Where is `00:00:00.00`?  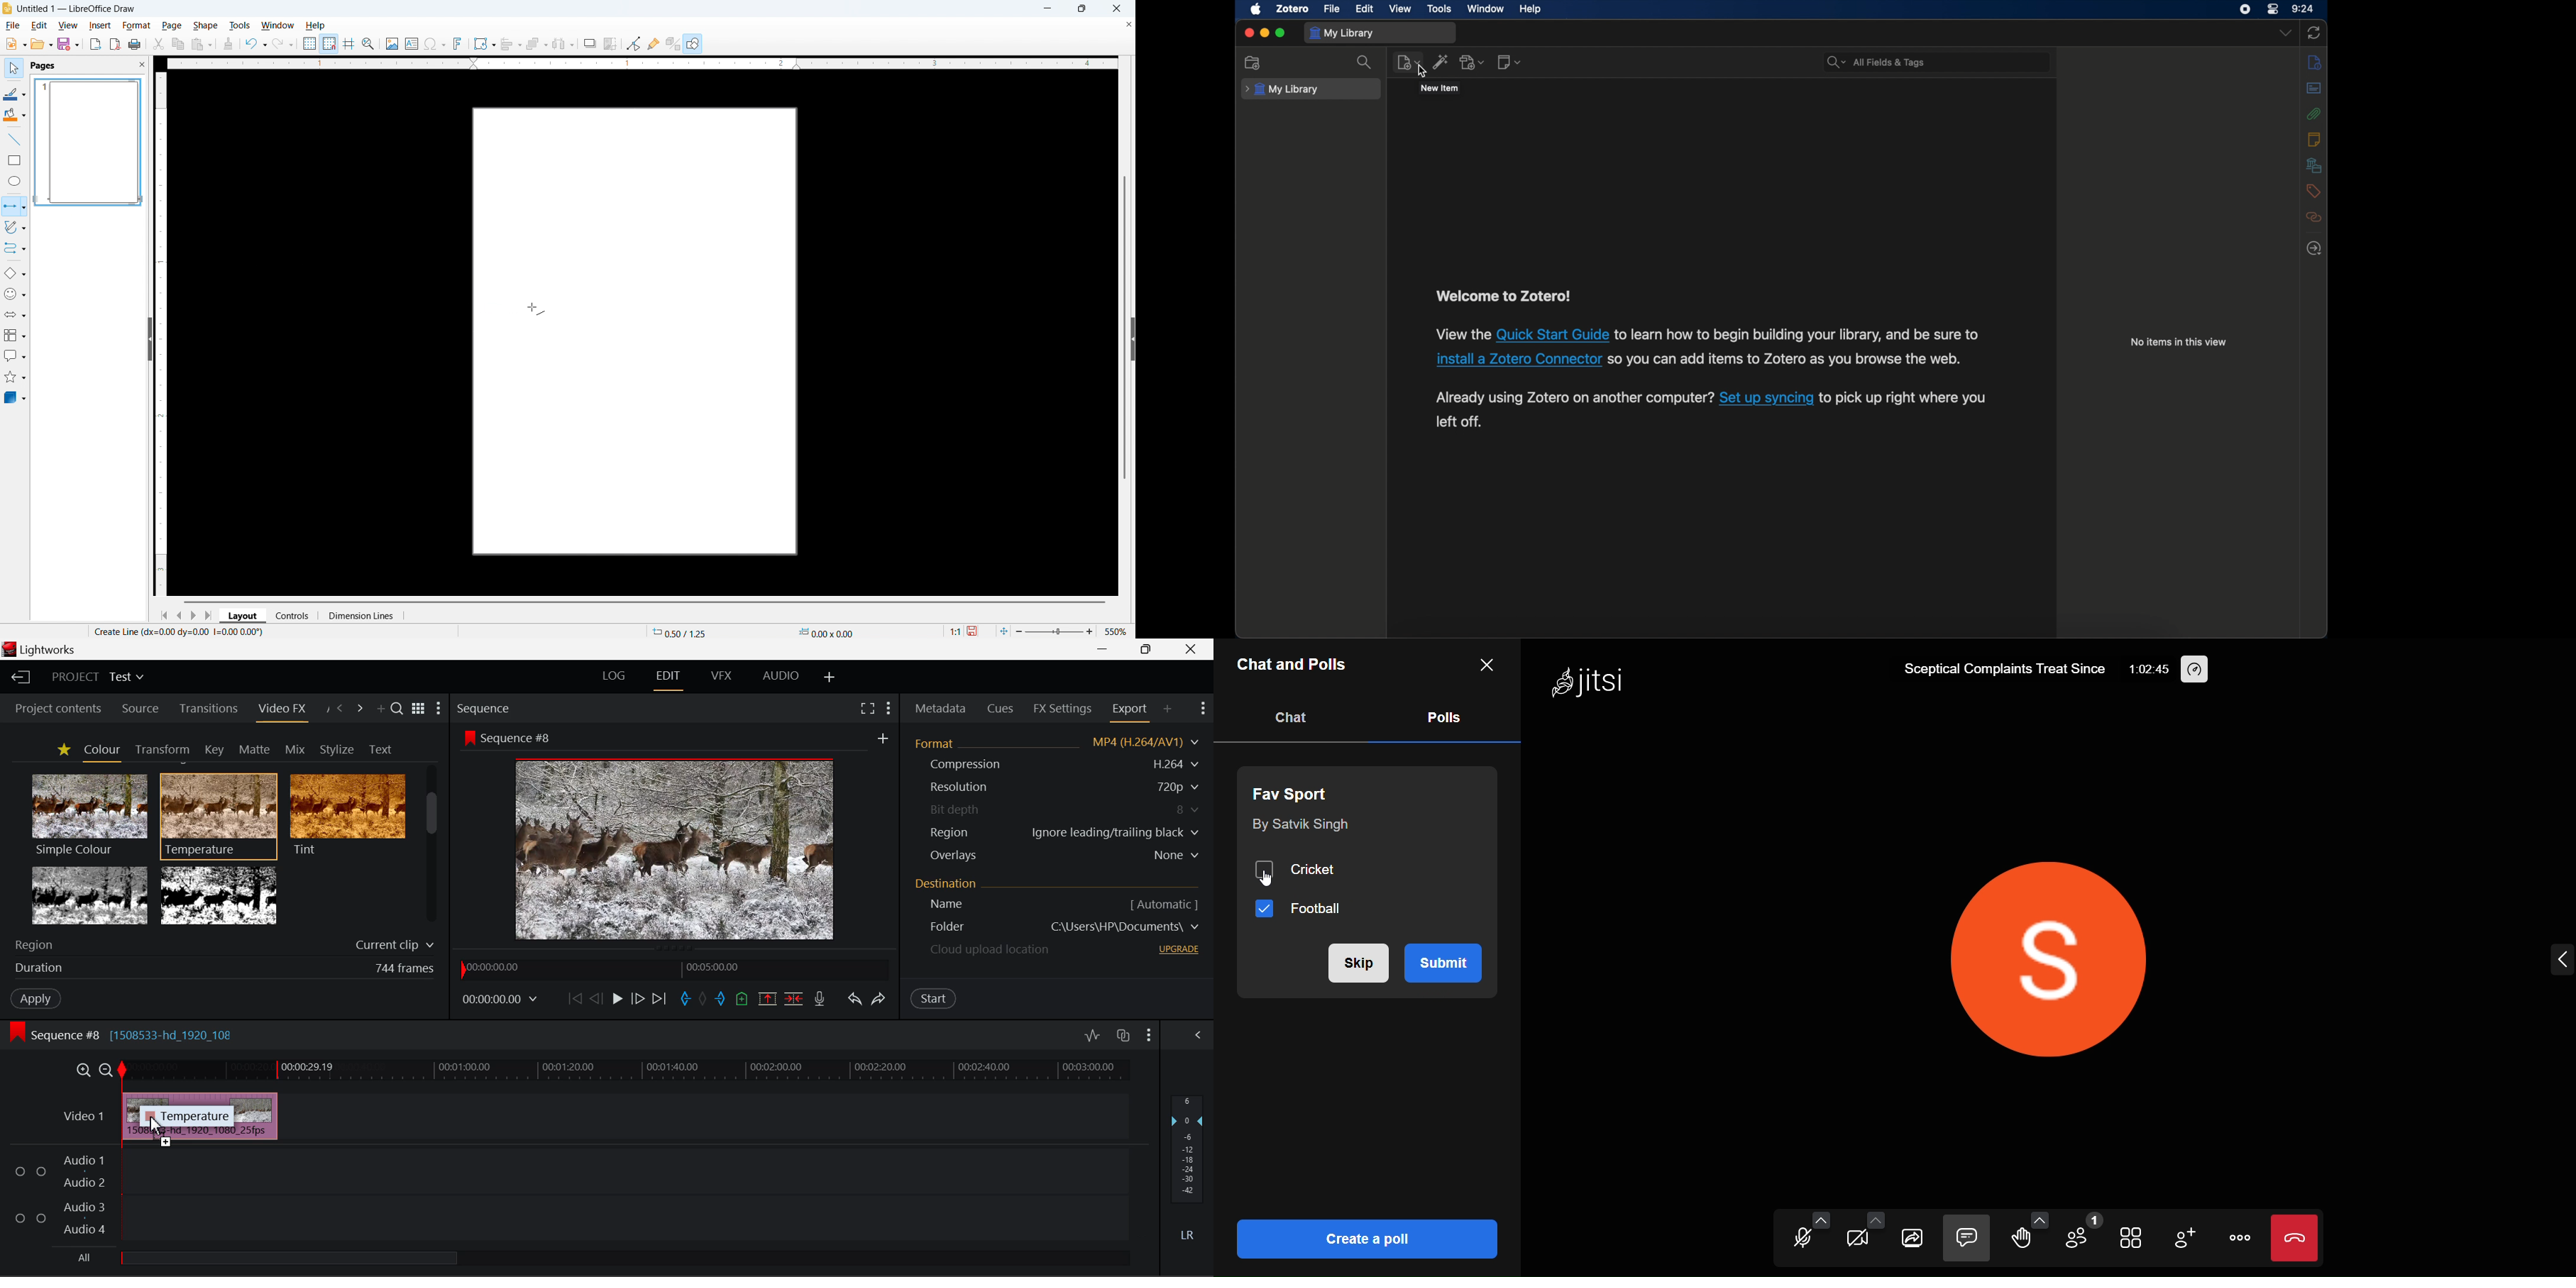 00:00:00.00 is located at coordinates (502, 999).